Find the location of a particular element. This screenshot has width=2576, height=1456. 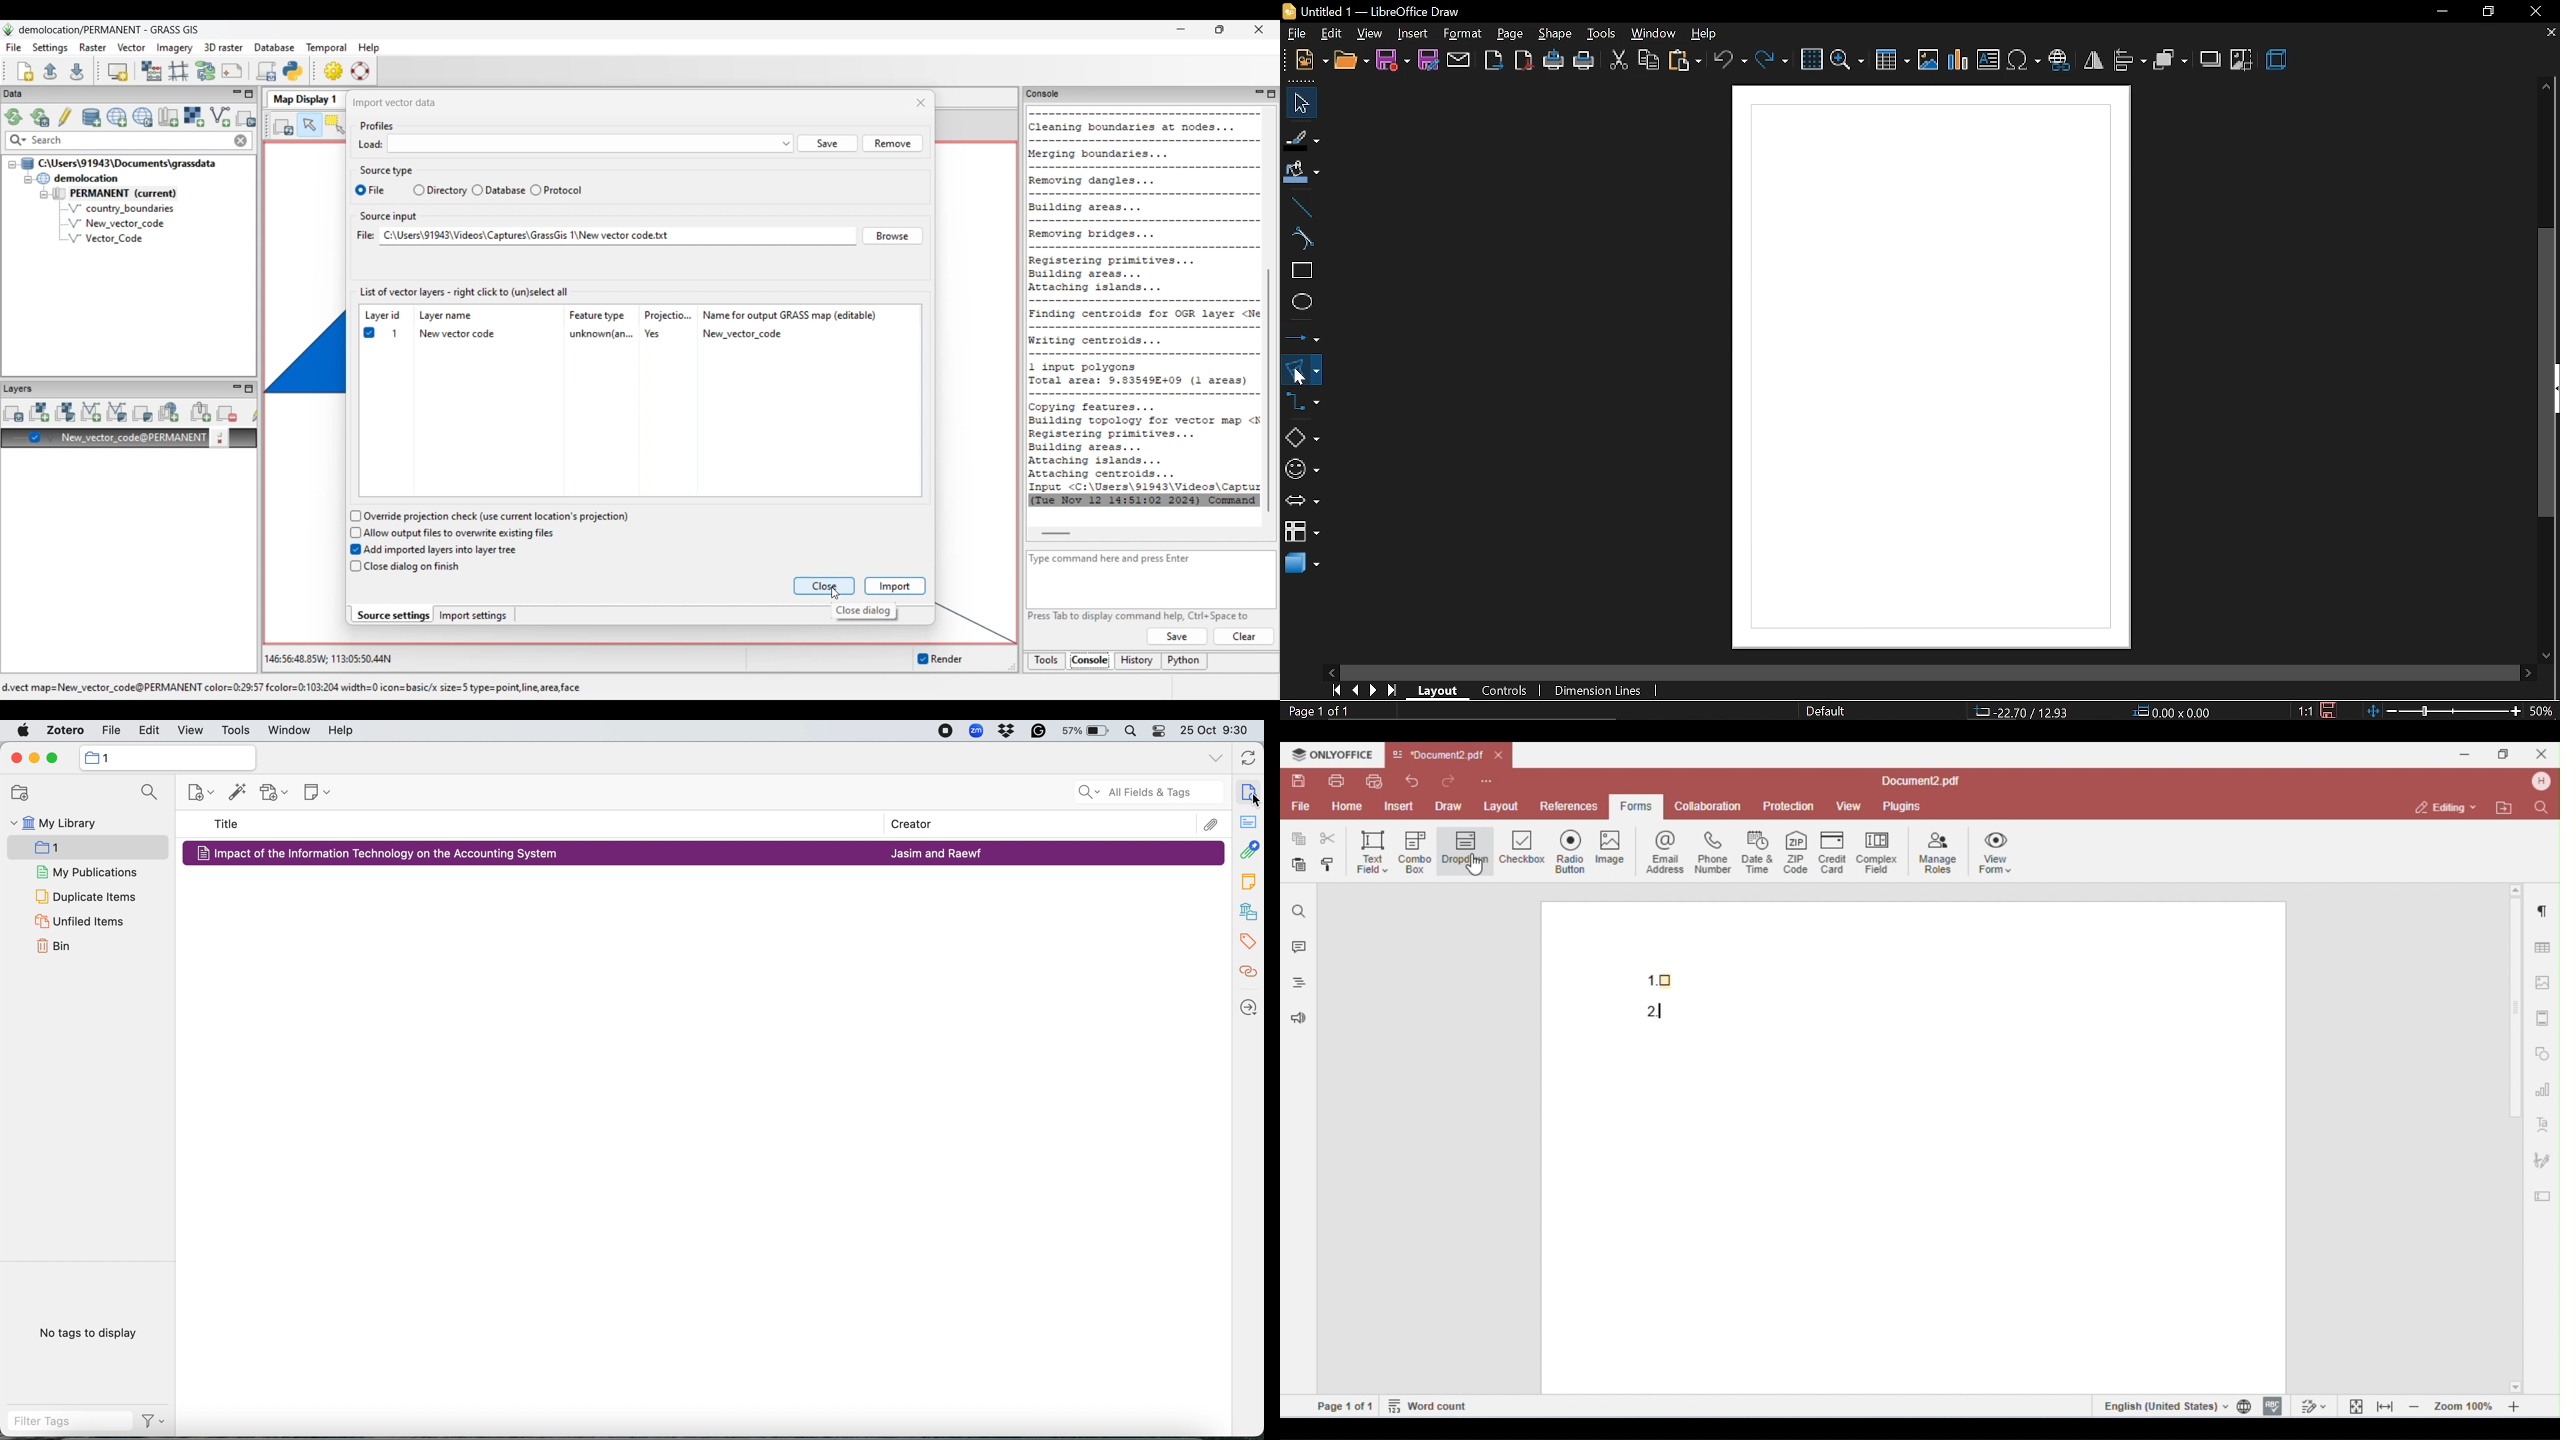

control center is located at coordinates (1158, 731).